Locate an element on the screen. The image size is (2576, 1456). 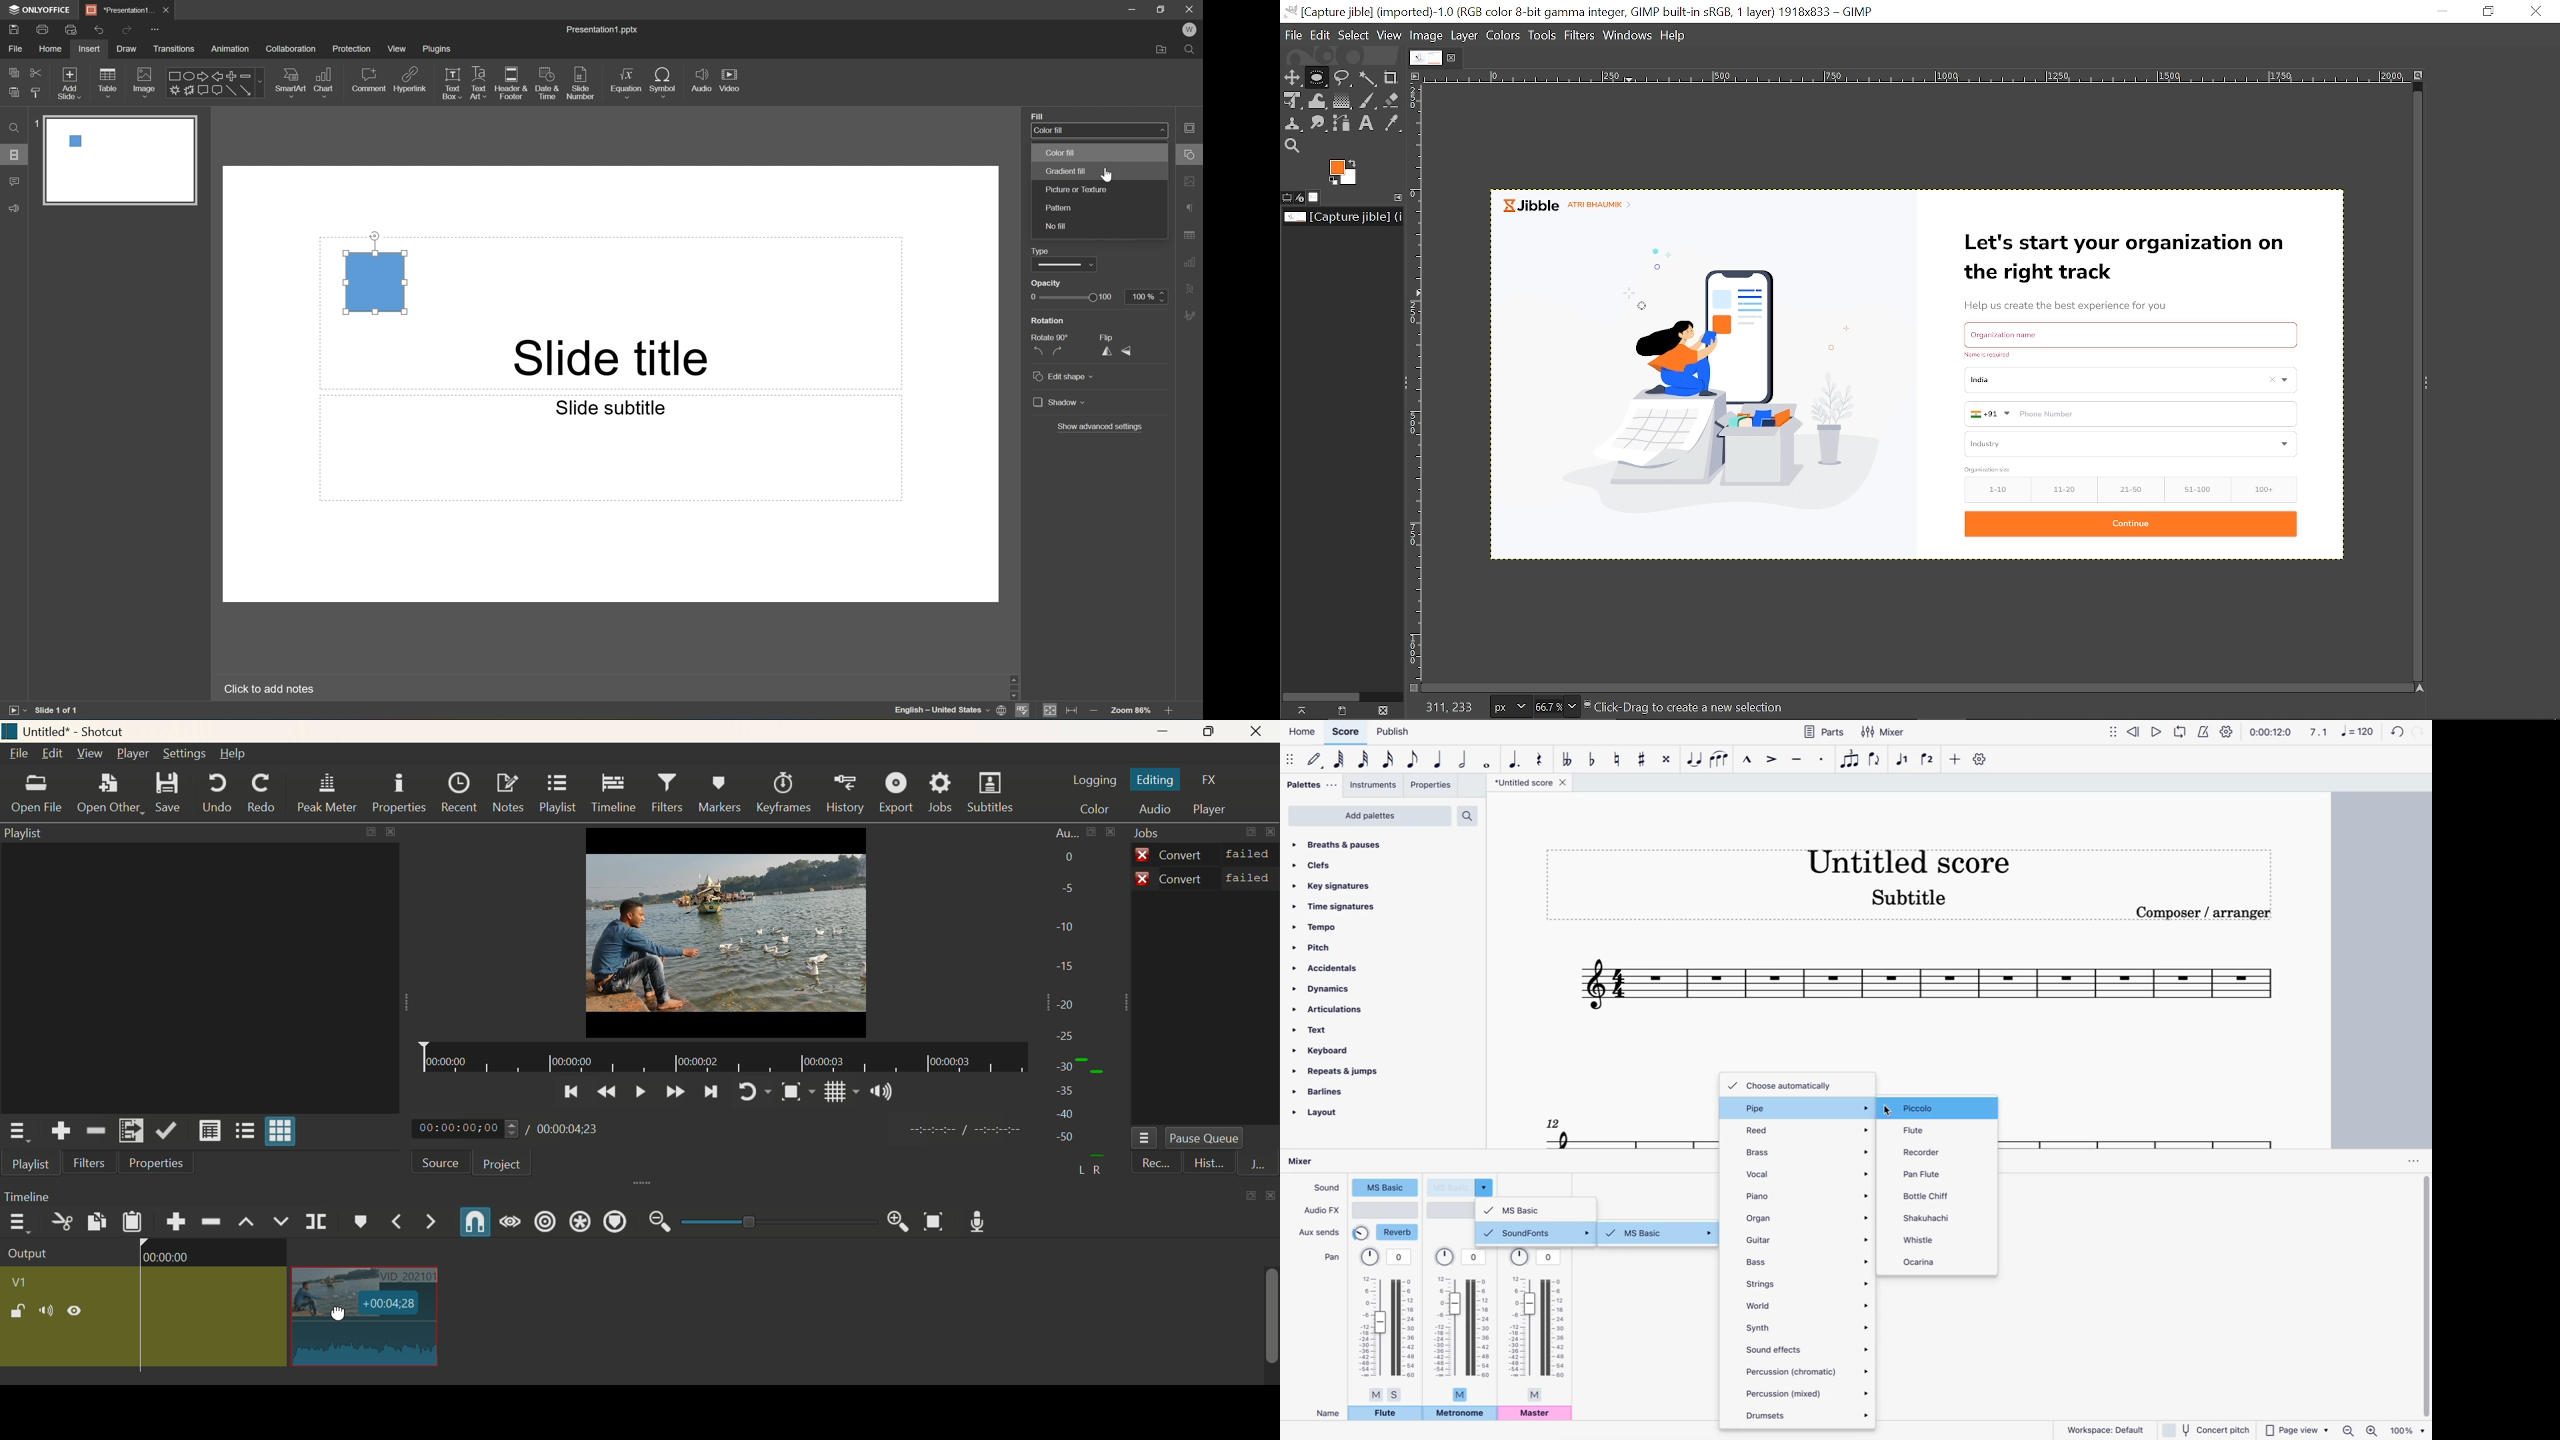
pan is located at coordinates (1539, 1325).